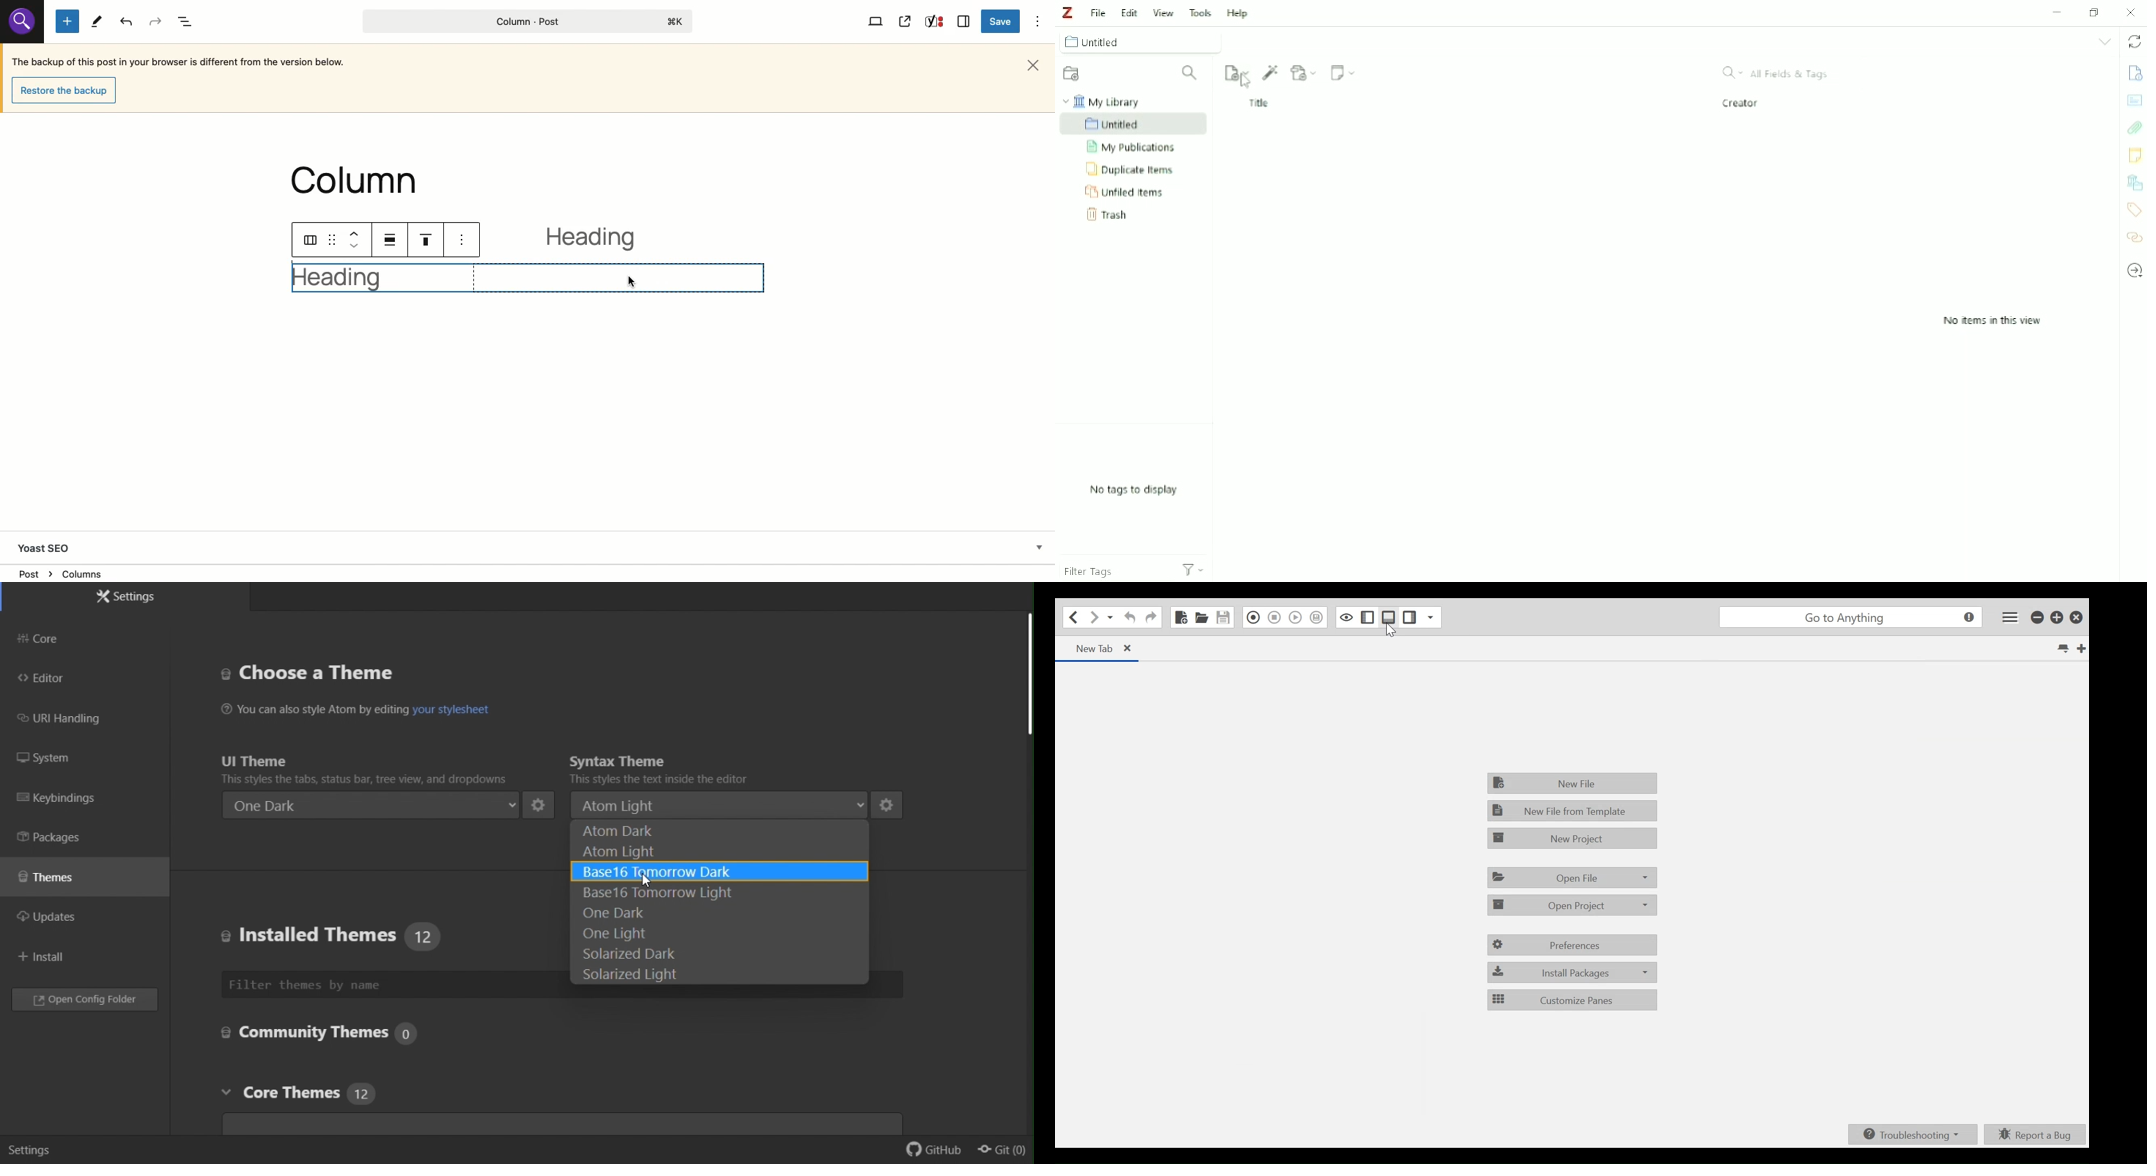  I want to click on , so click(20, 22).